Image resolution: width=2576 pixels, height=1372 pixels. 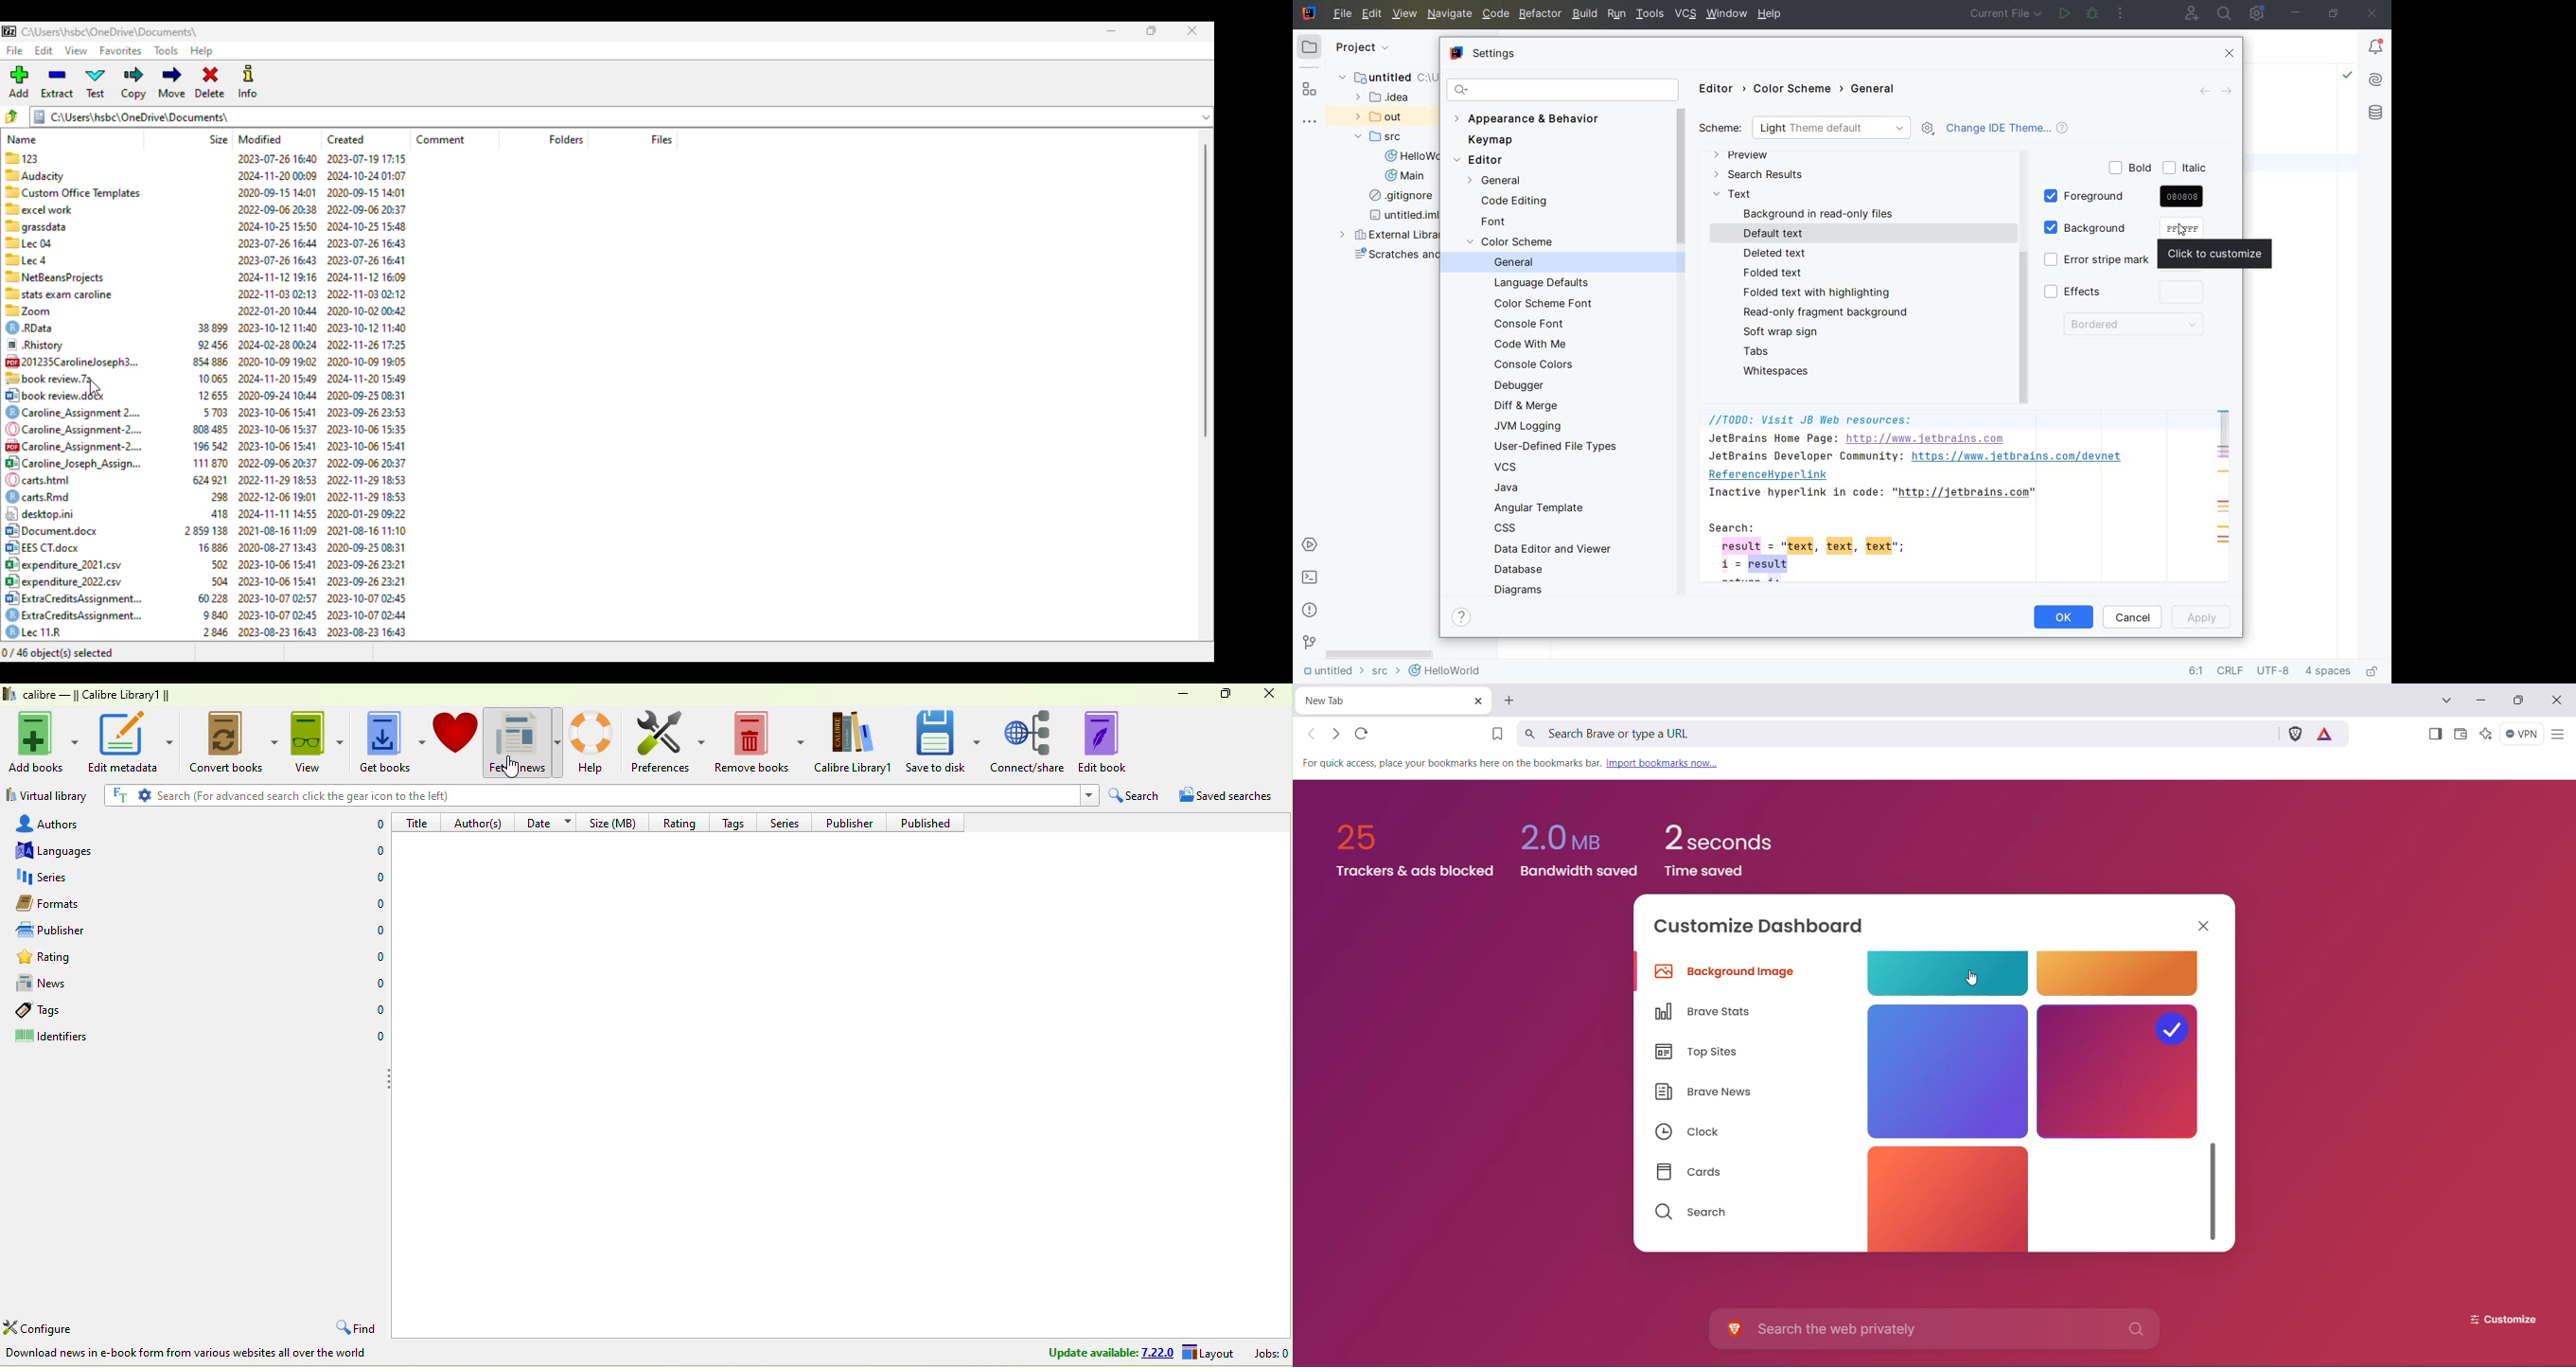 I want to click on favorites, so click(x=121, y=51).